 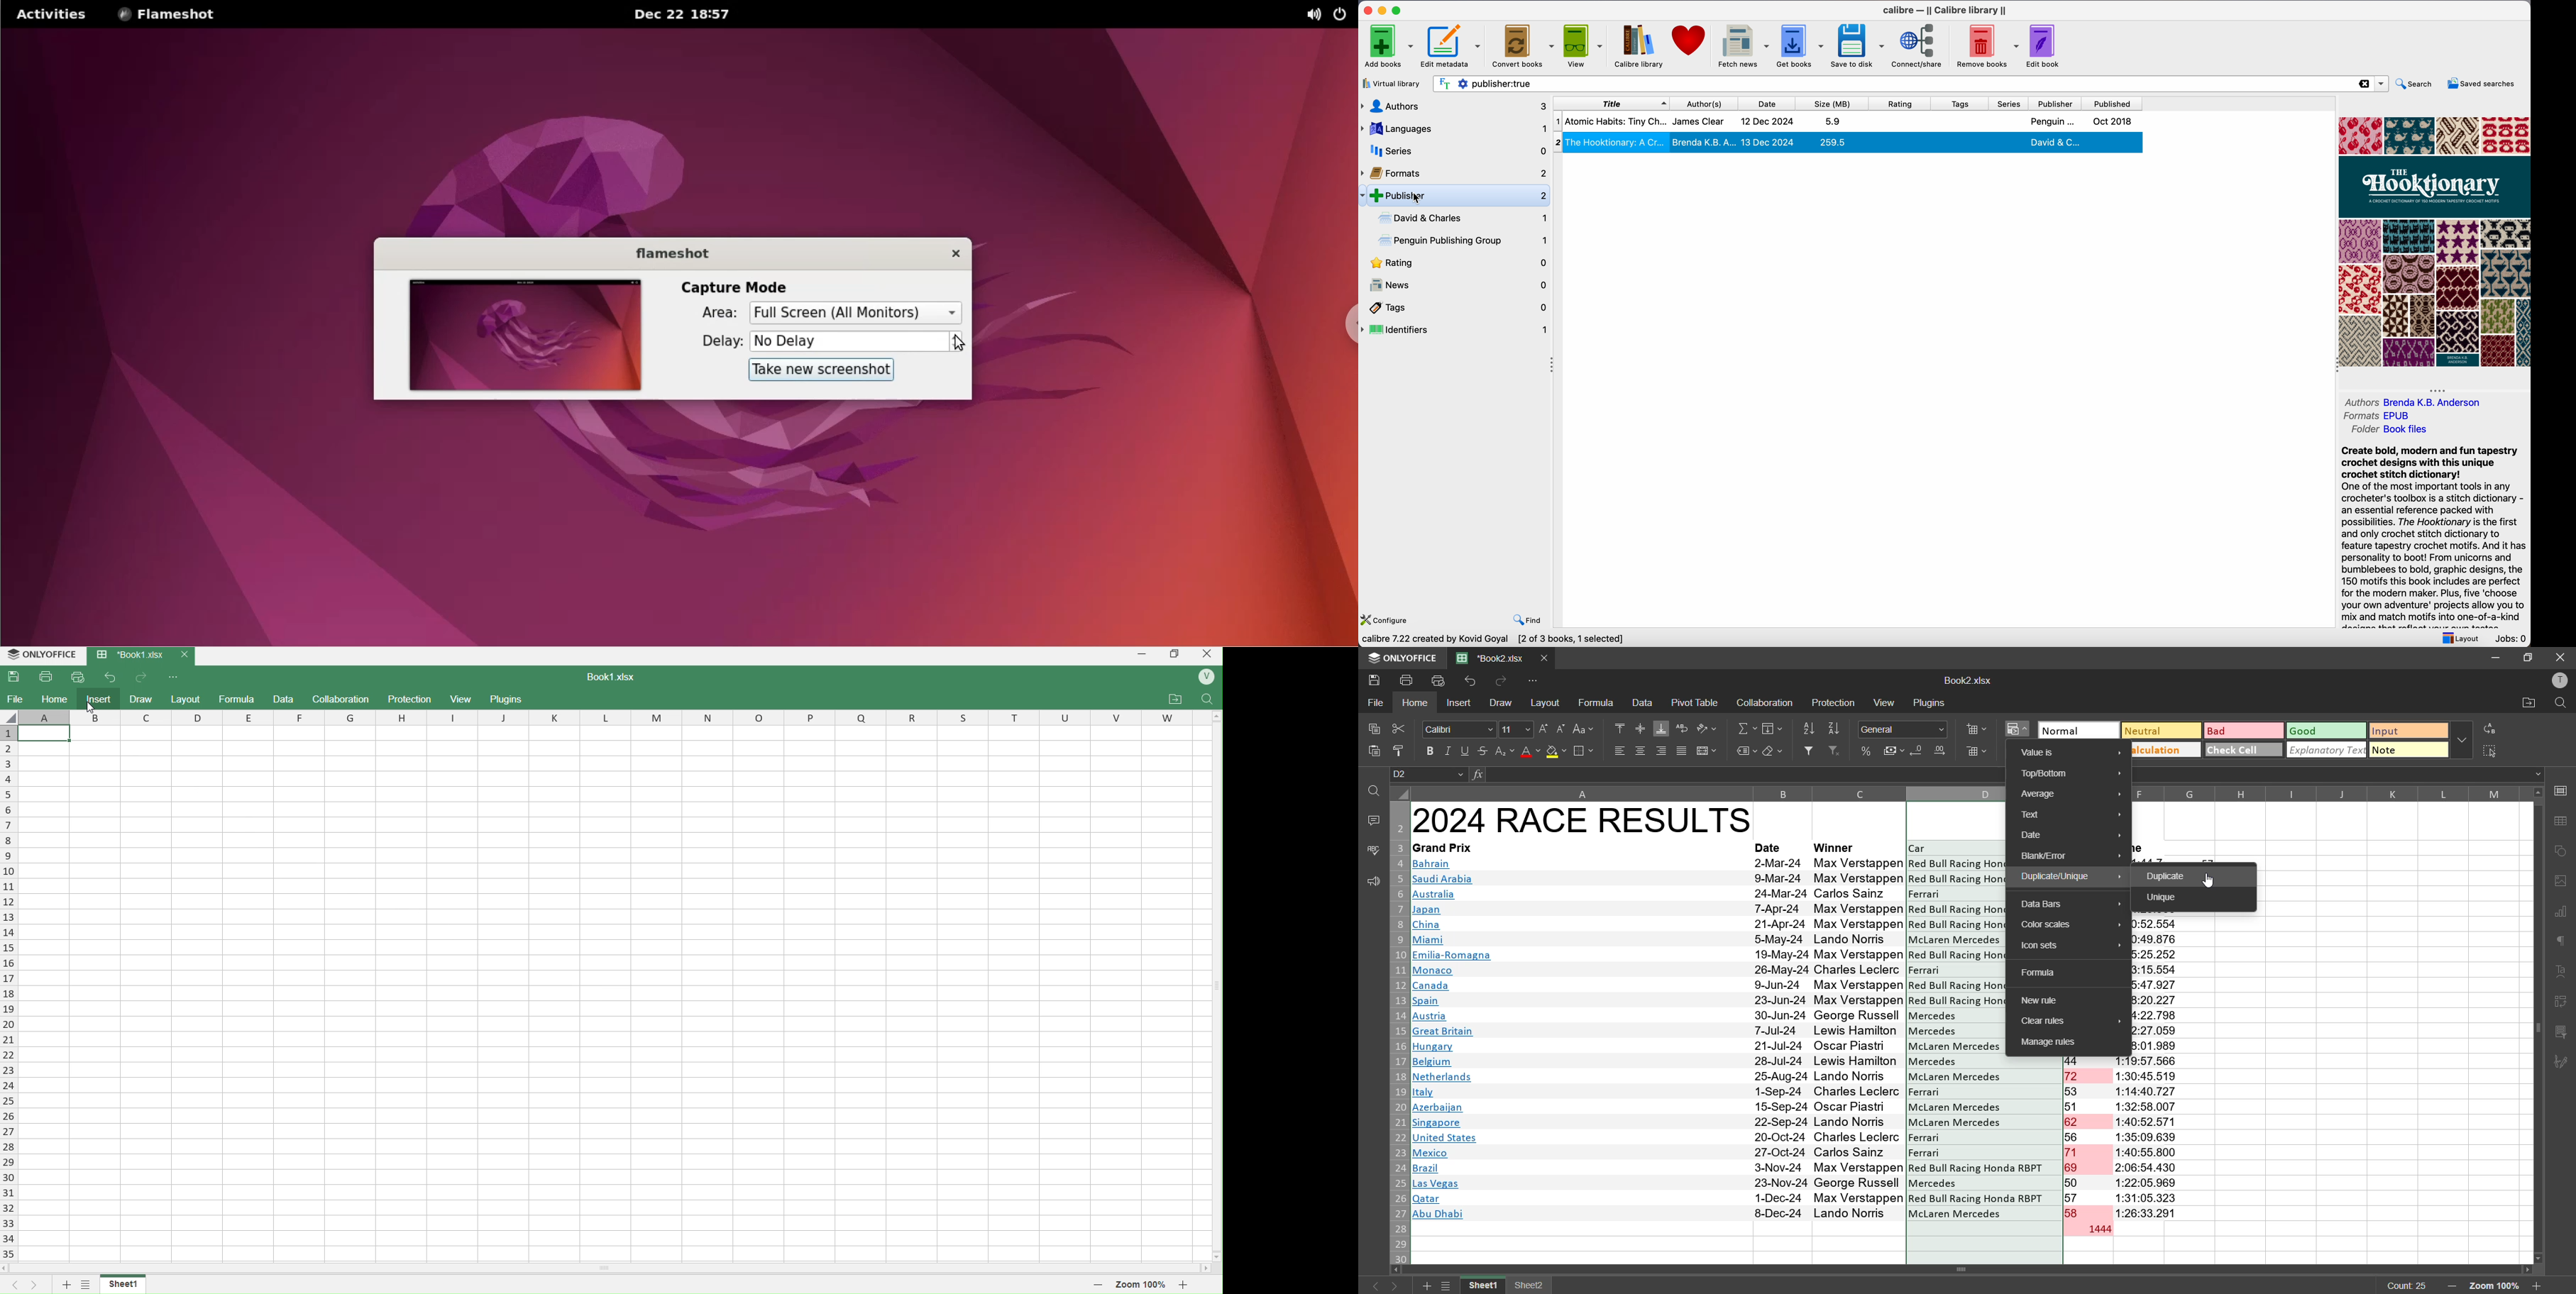 I want to click on columns, so click(x=610, y=717).